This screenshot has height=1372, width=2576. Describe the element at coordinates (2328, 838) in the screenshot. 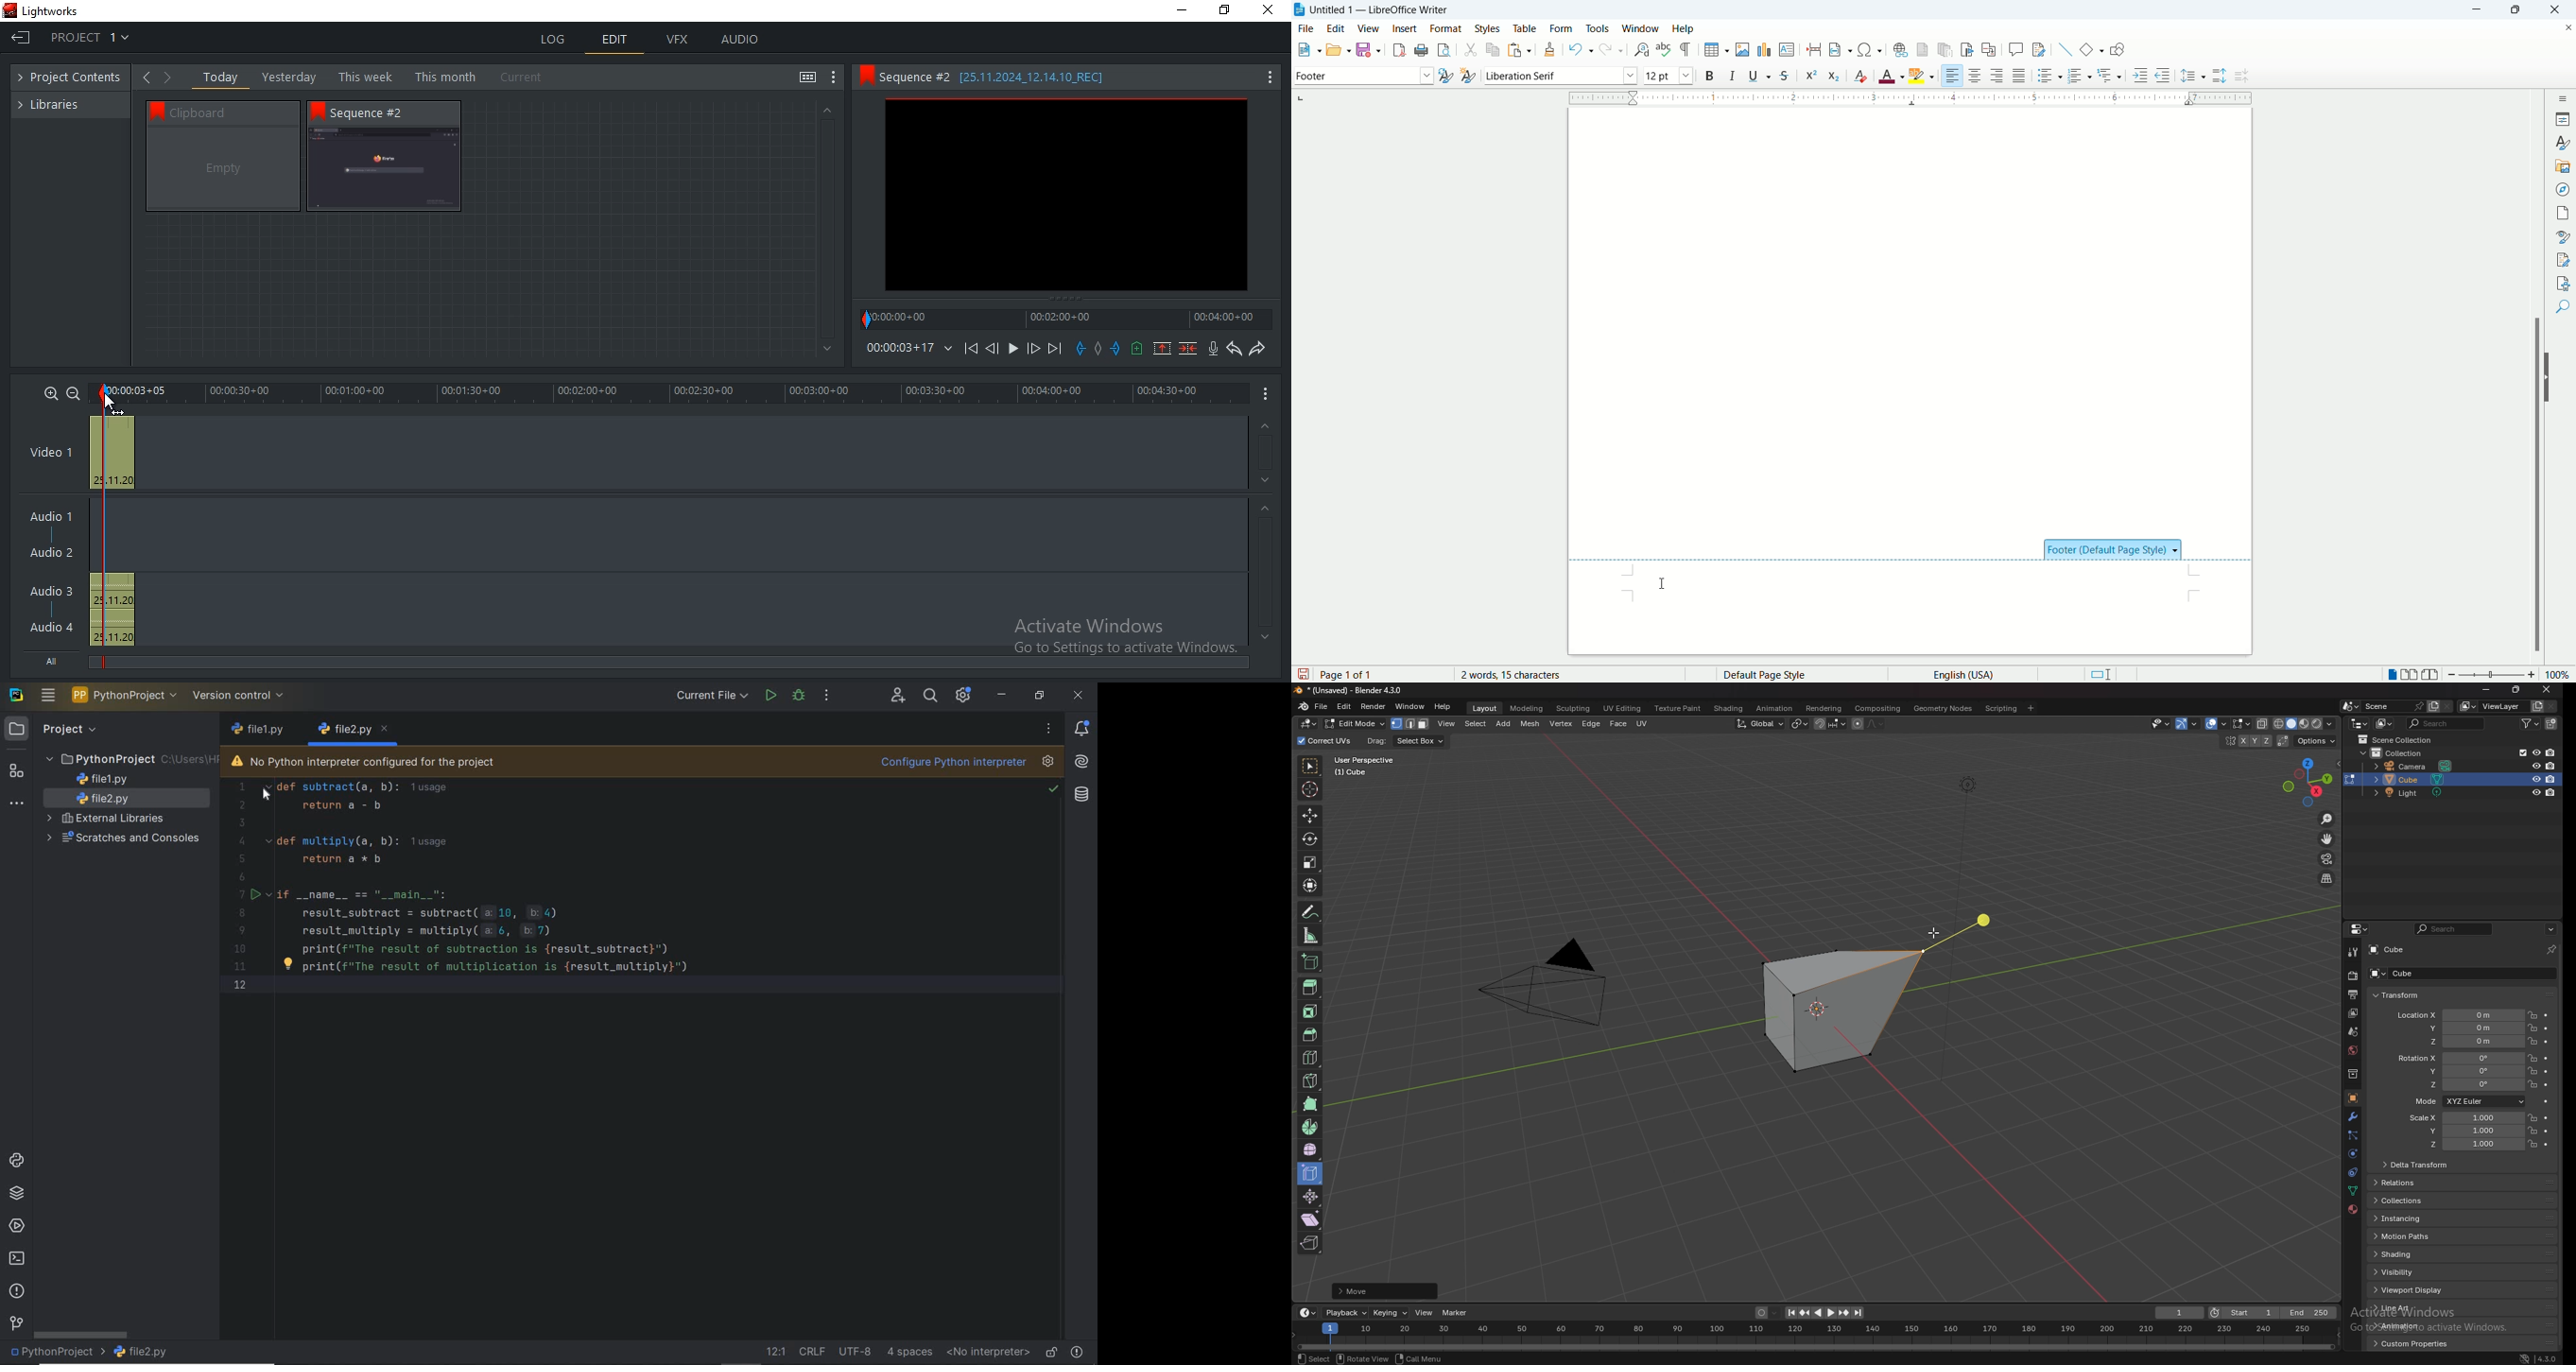

I see `move` at that location.